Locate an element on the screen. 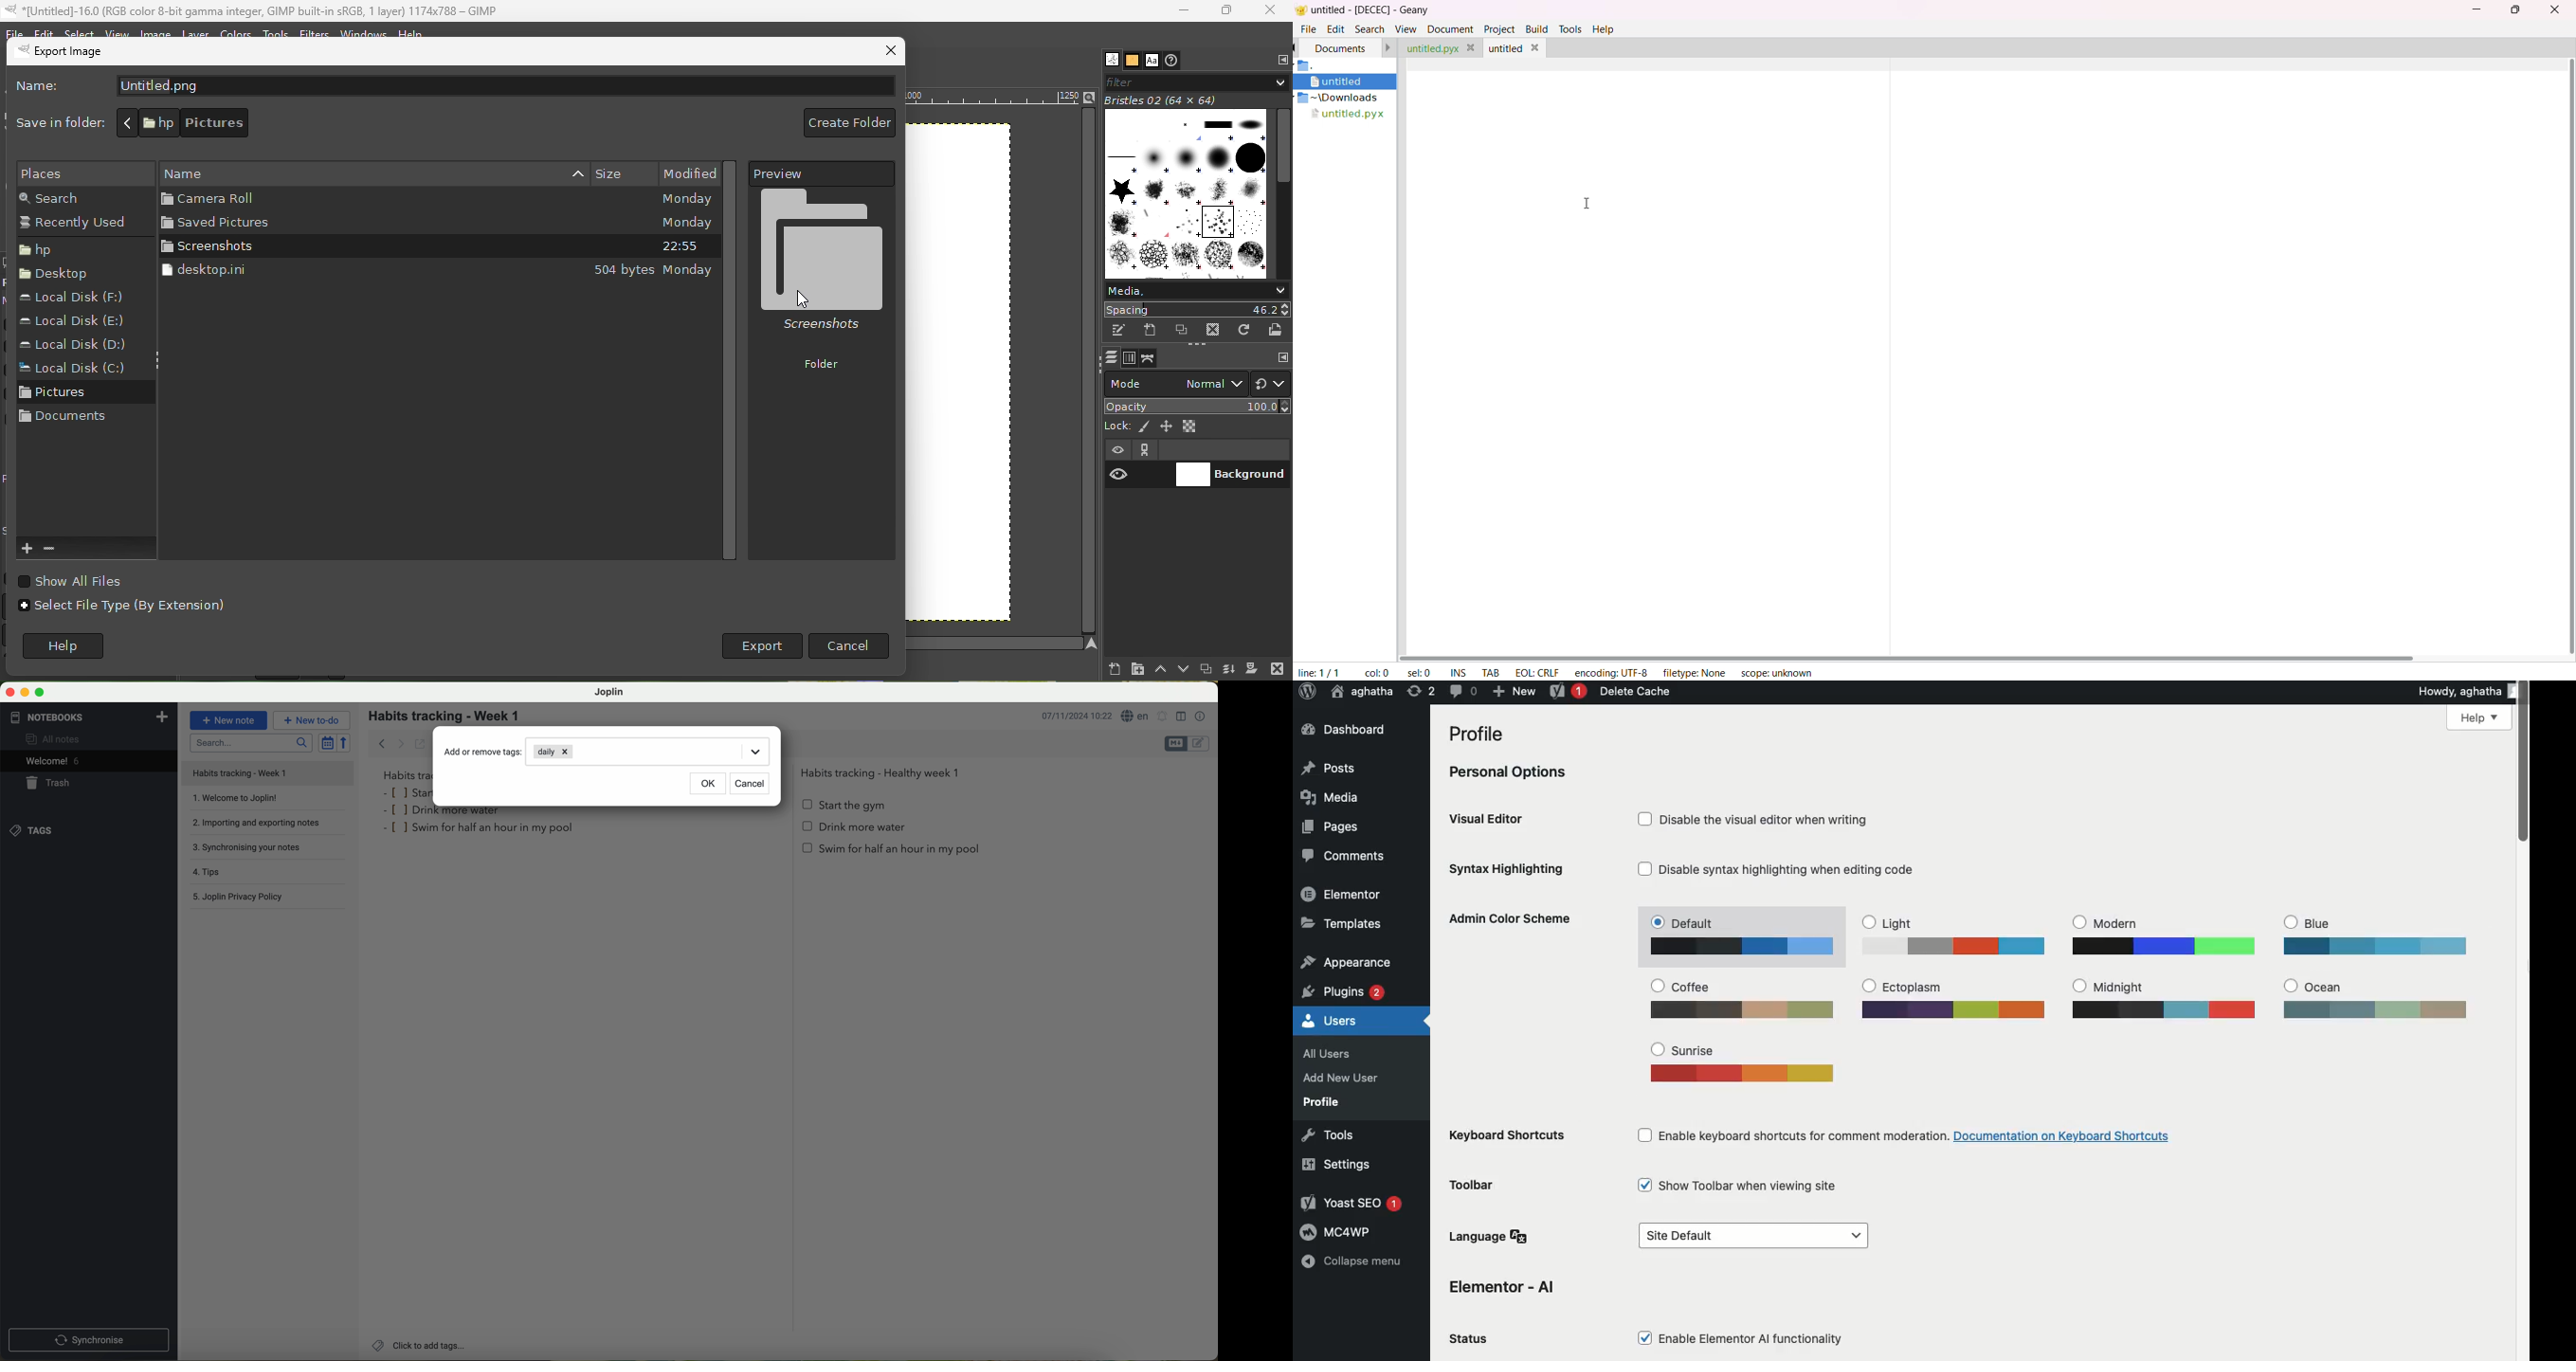  Export image is located at coordinates (90, 54).